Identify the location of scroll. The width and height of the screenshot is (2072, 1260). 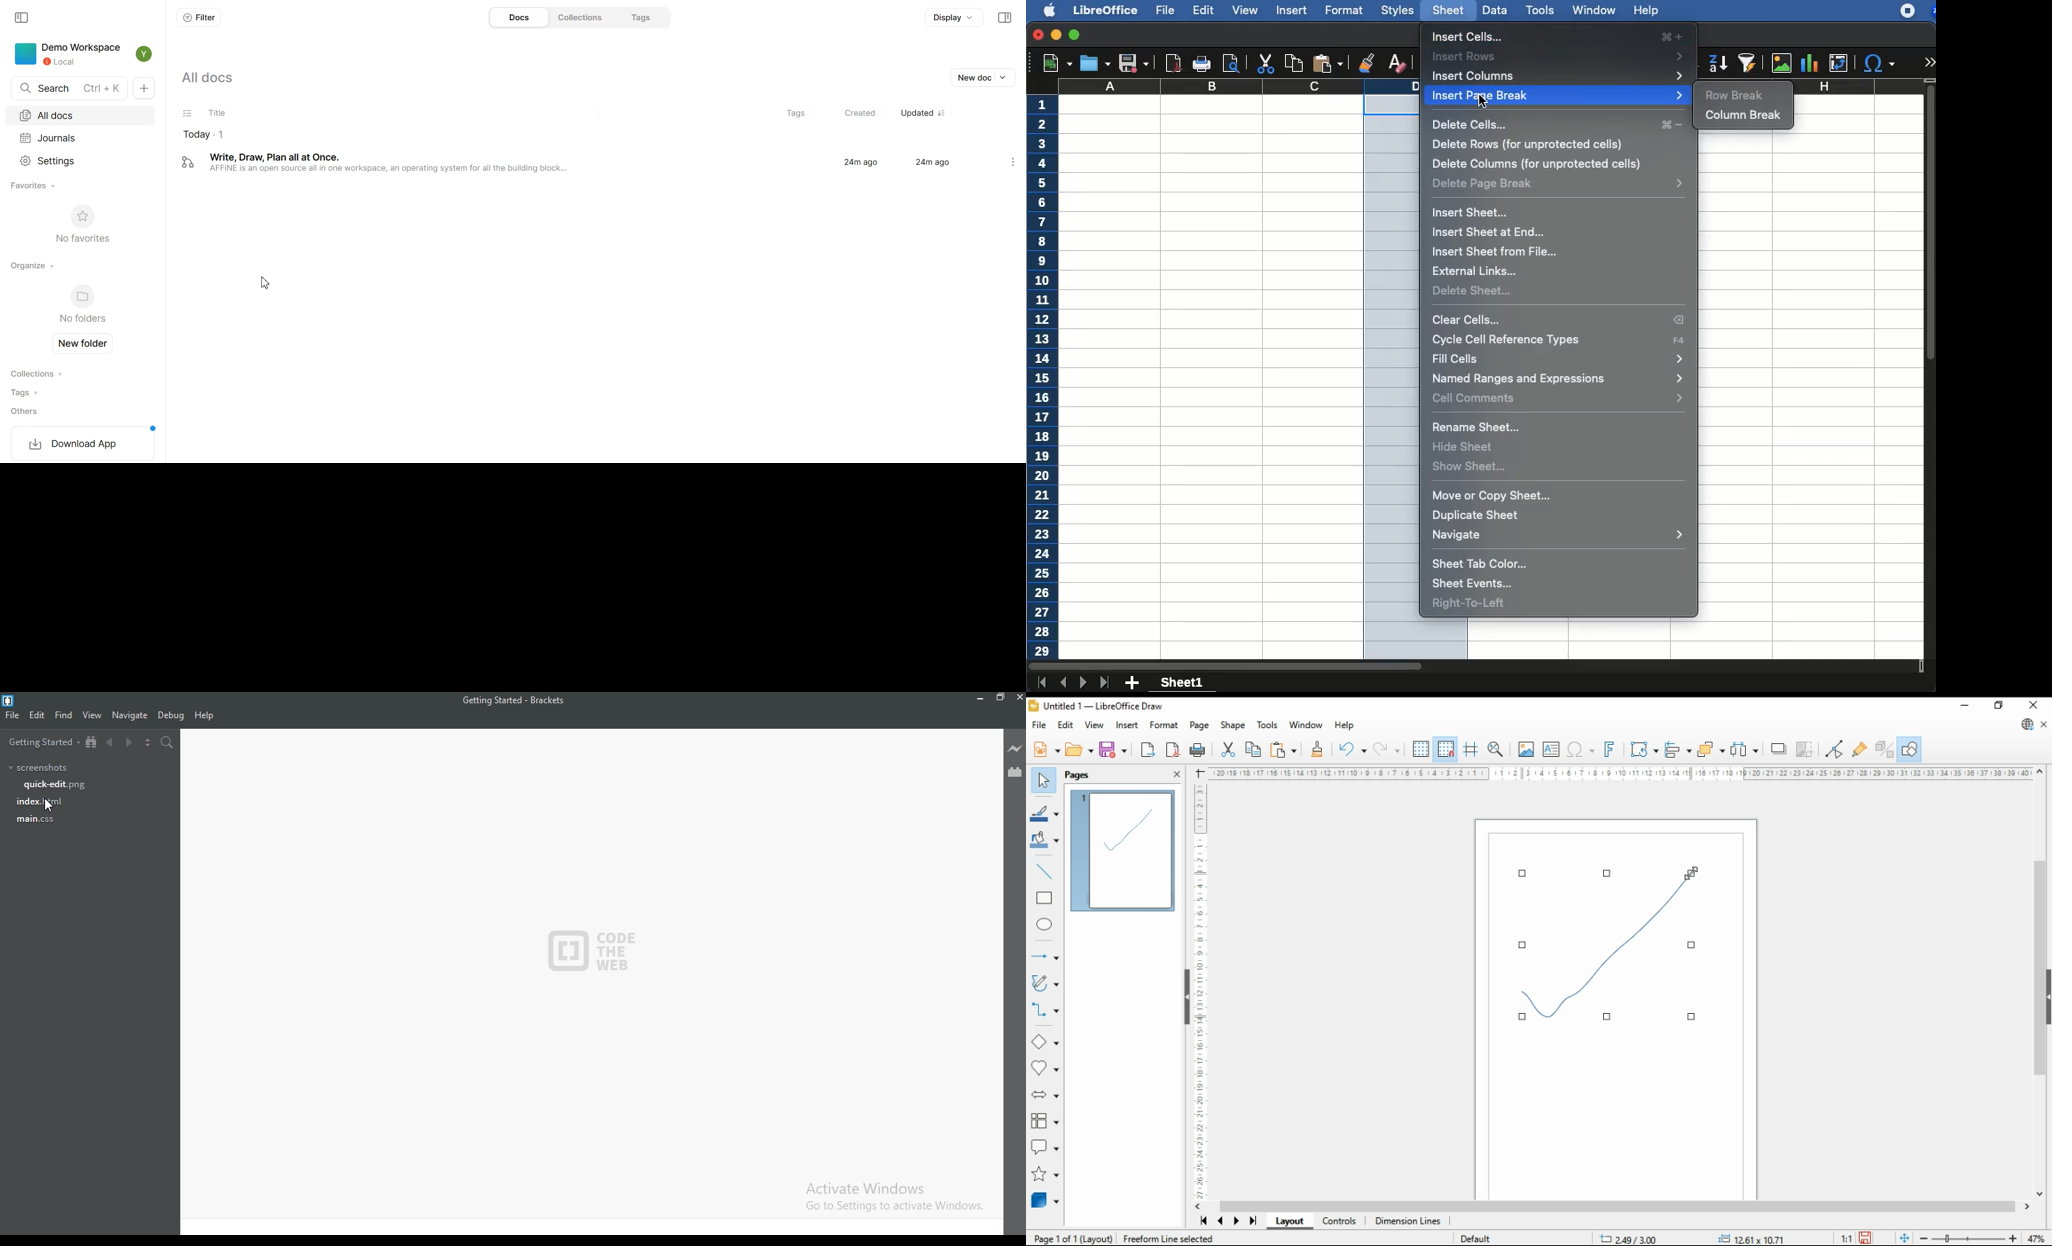
(1931, 376).